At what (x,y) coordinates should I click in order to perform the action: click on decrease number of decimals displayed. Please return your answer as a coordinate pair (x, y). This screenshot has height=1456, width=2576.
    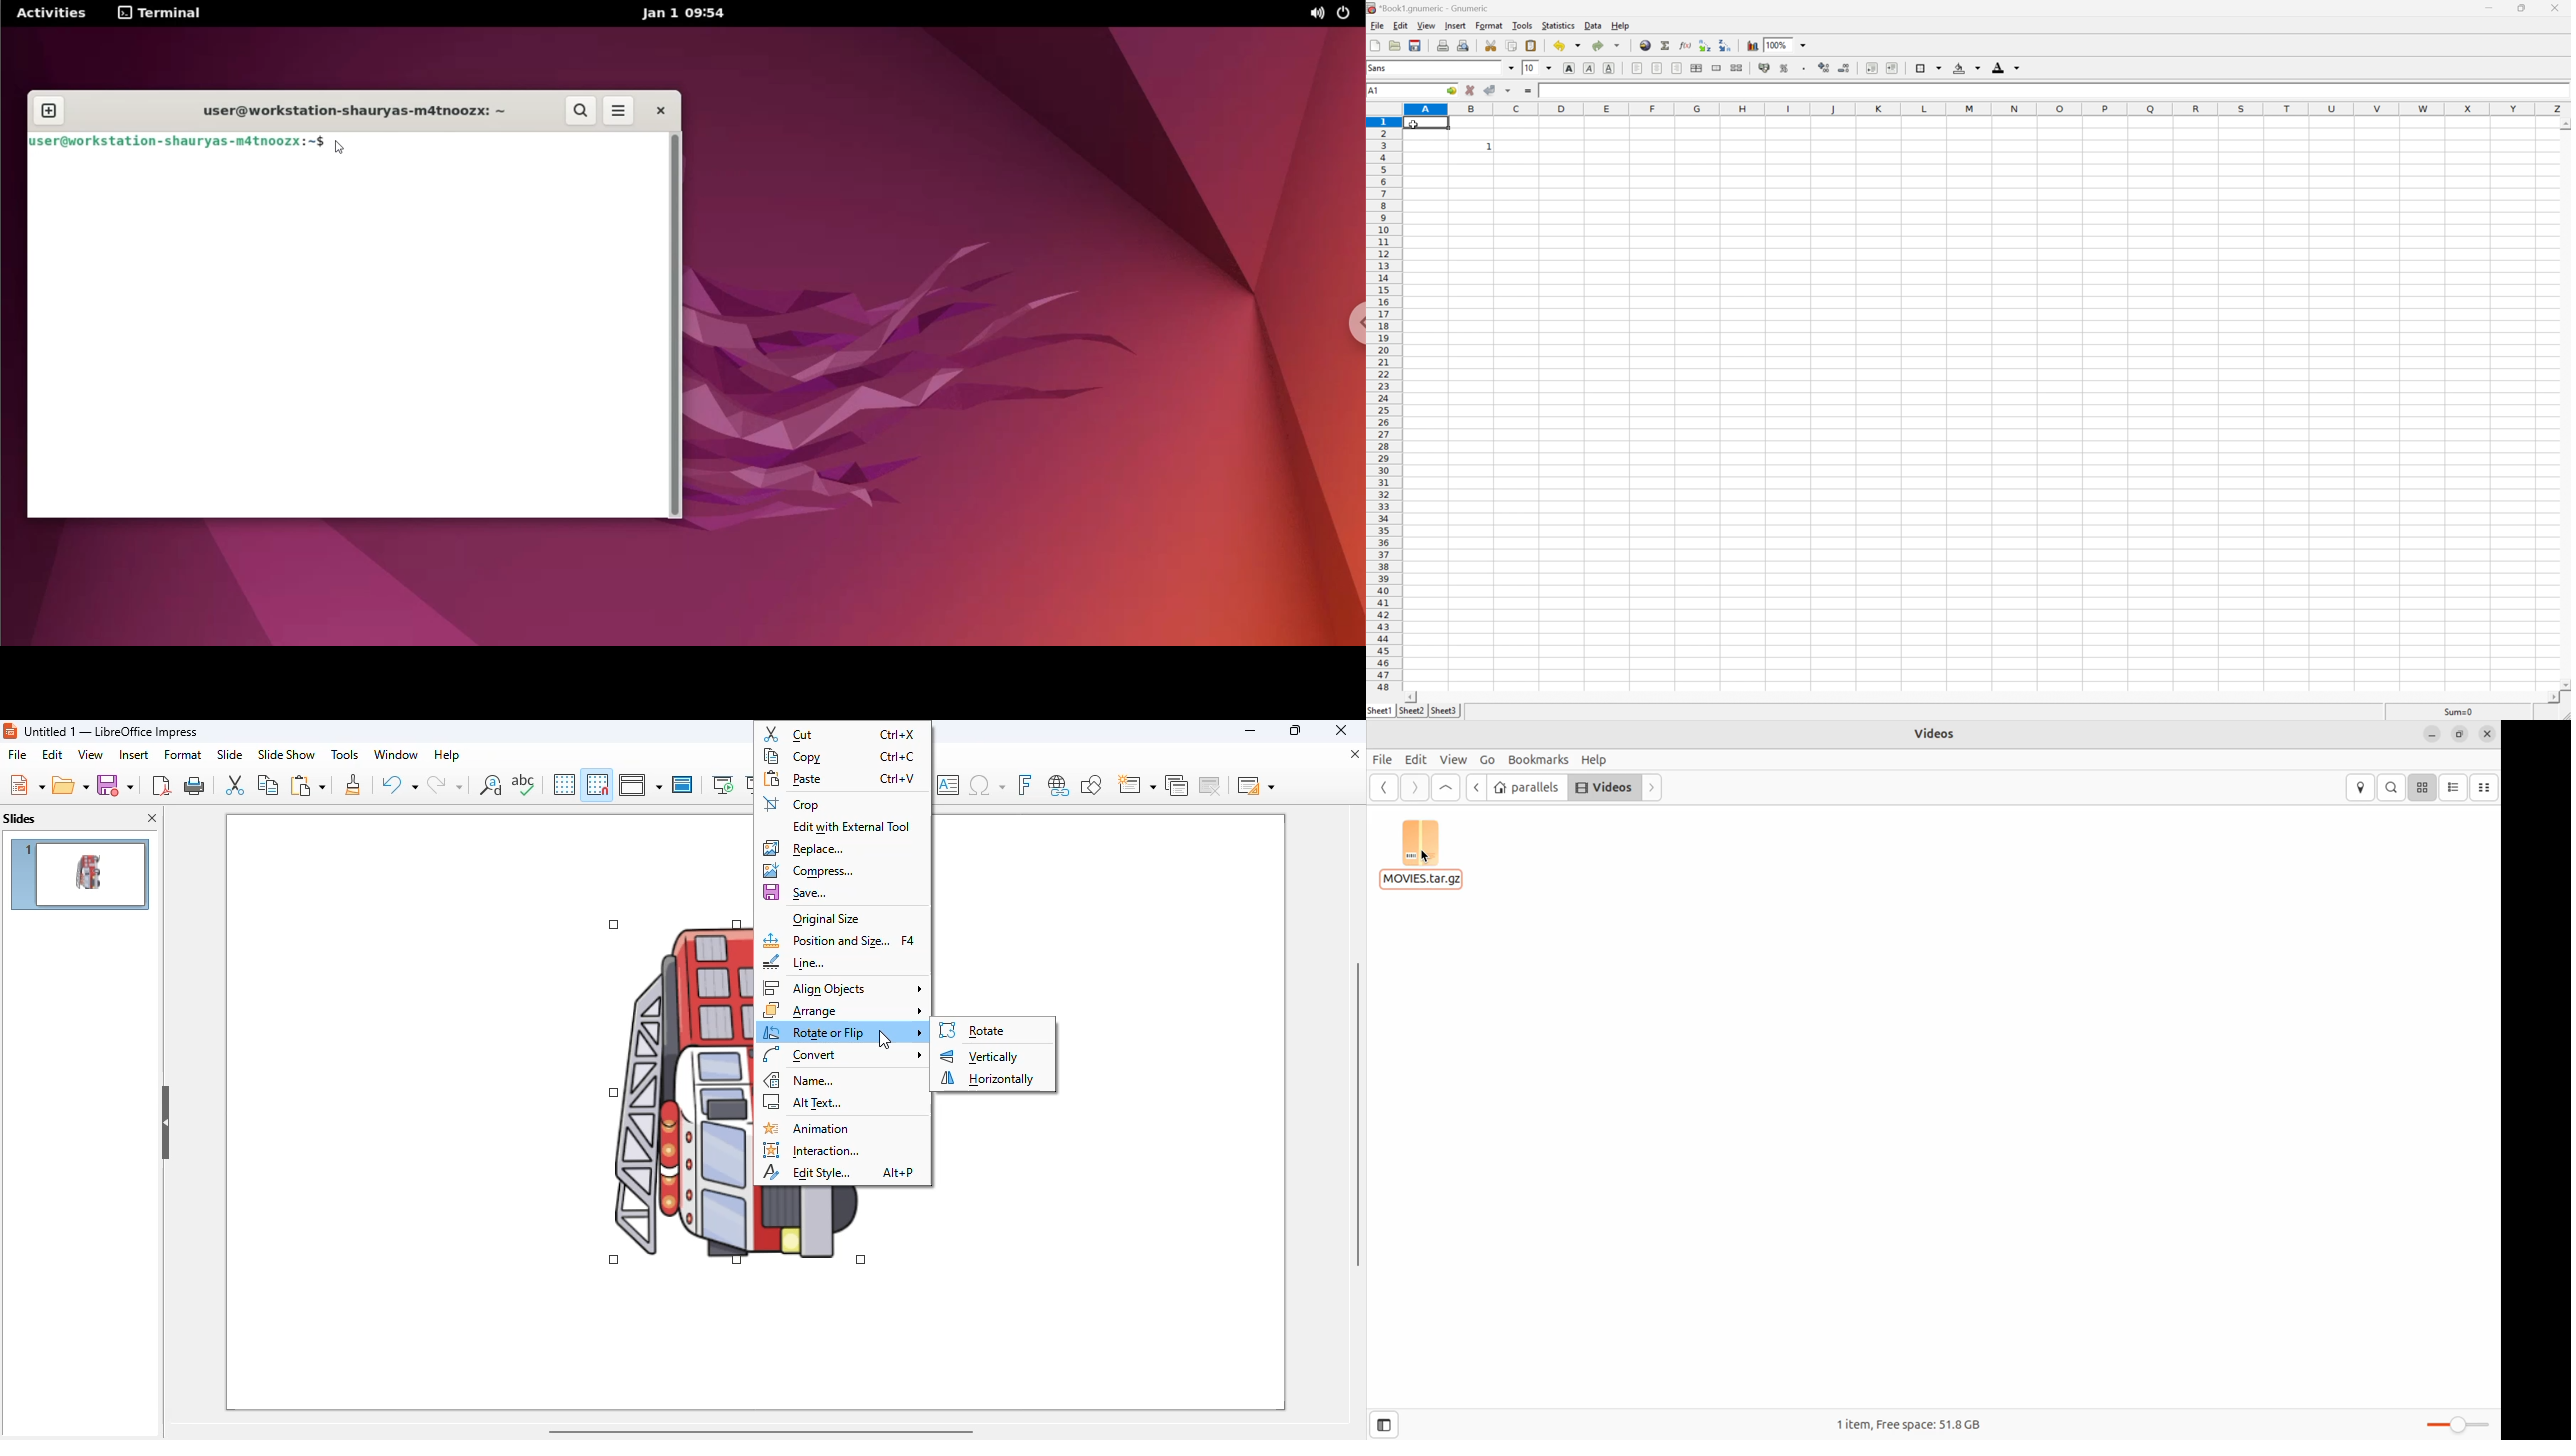
    Looking at the image, I should click on (1845, 68).